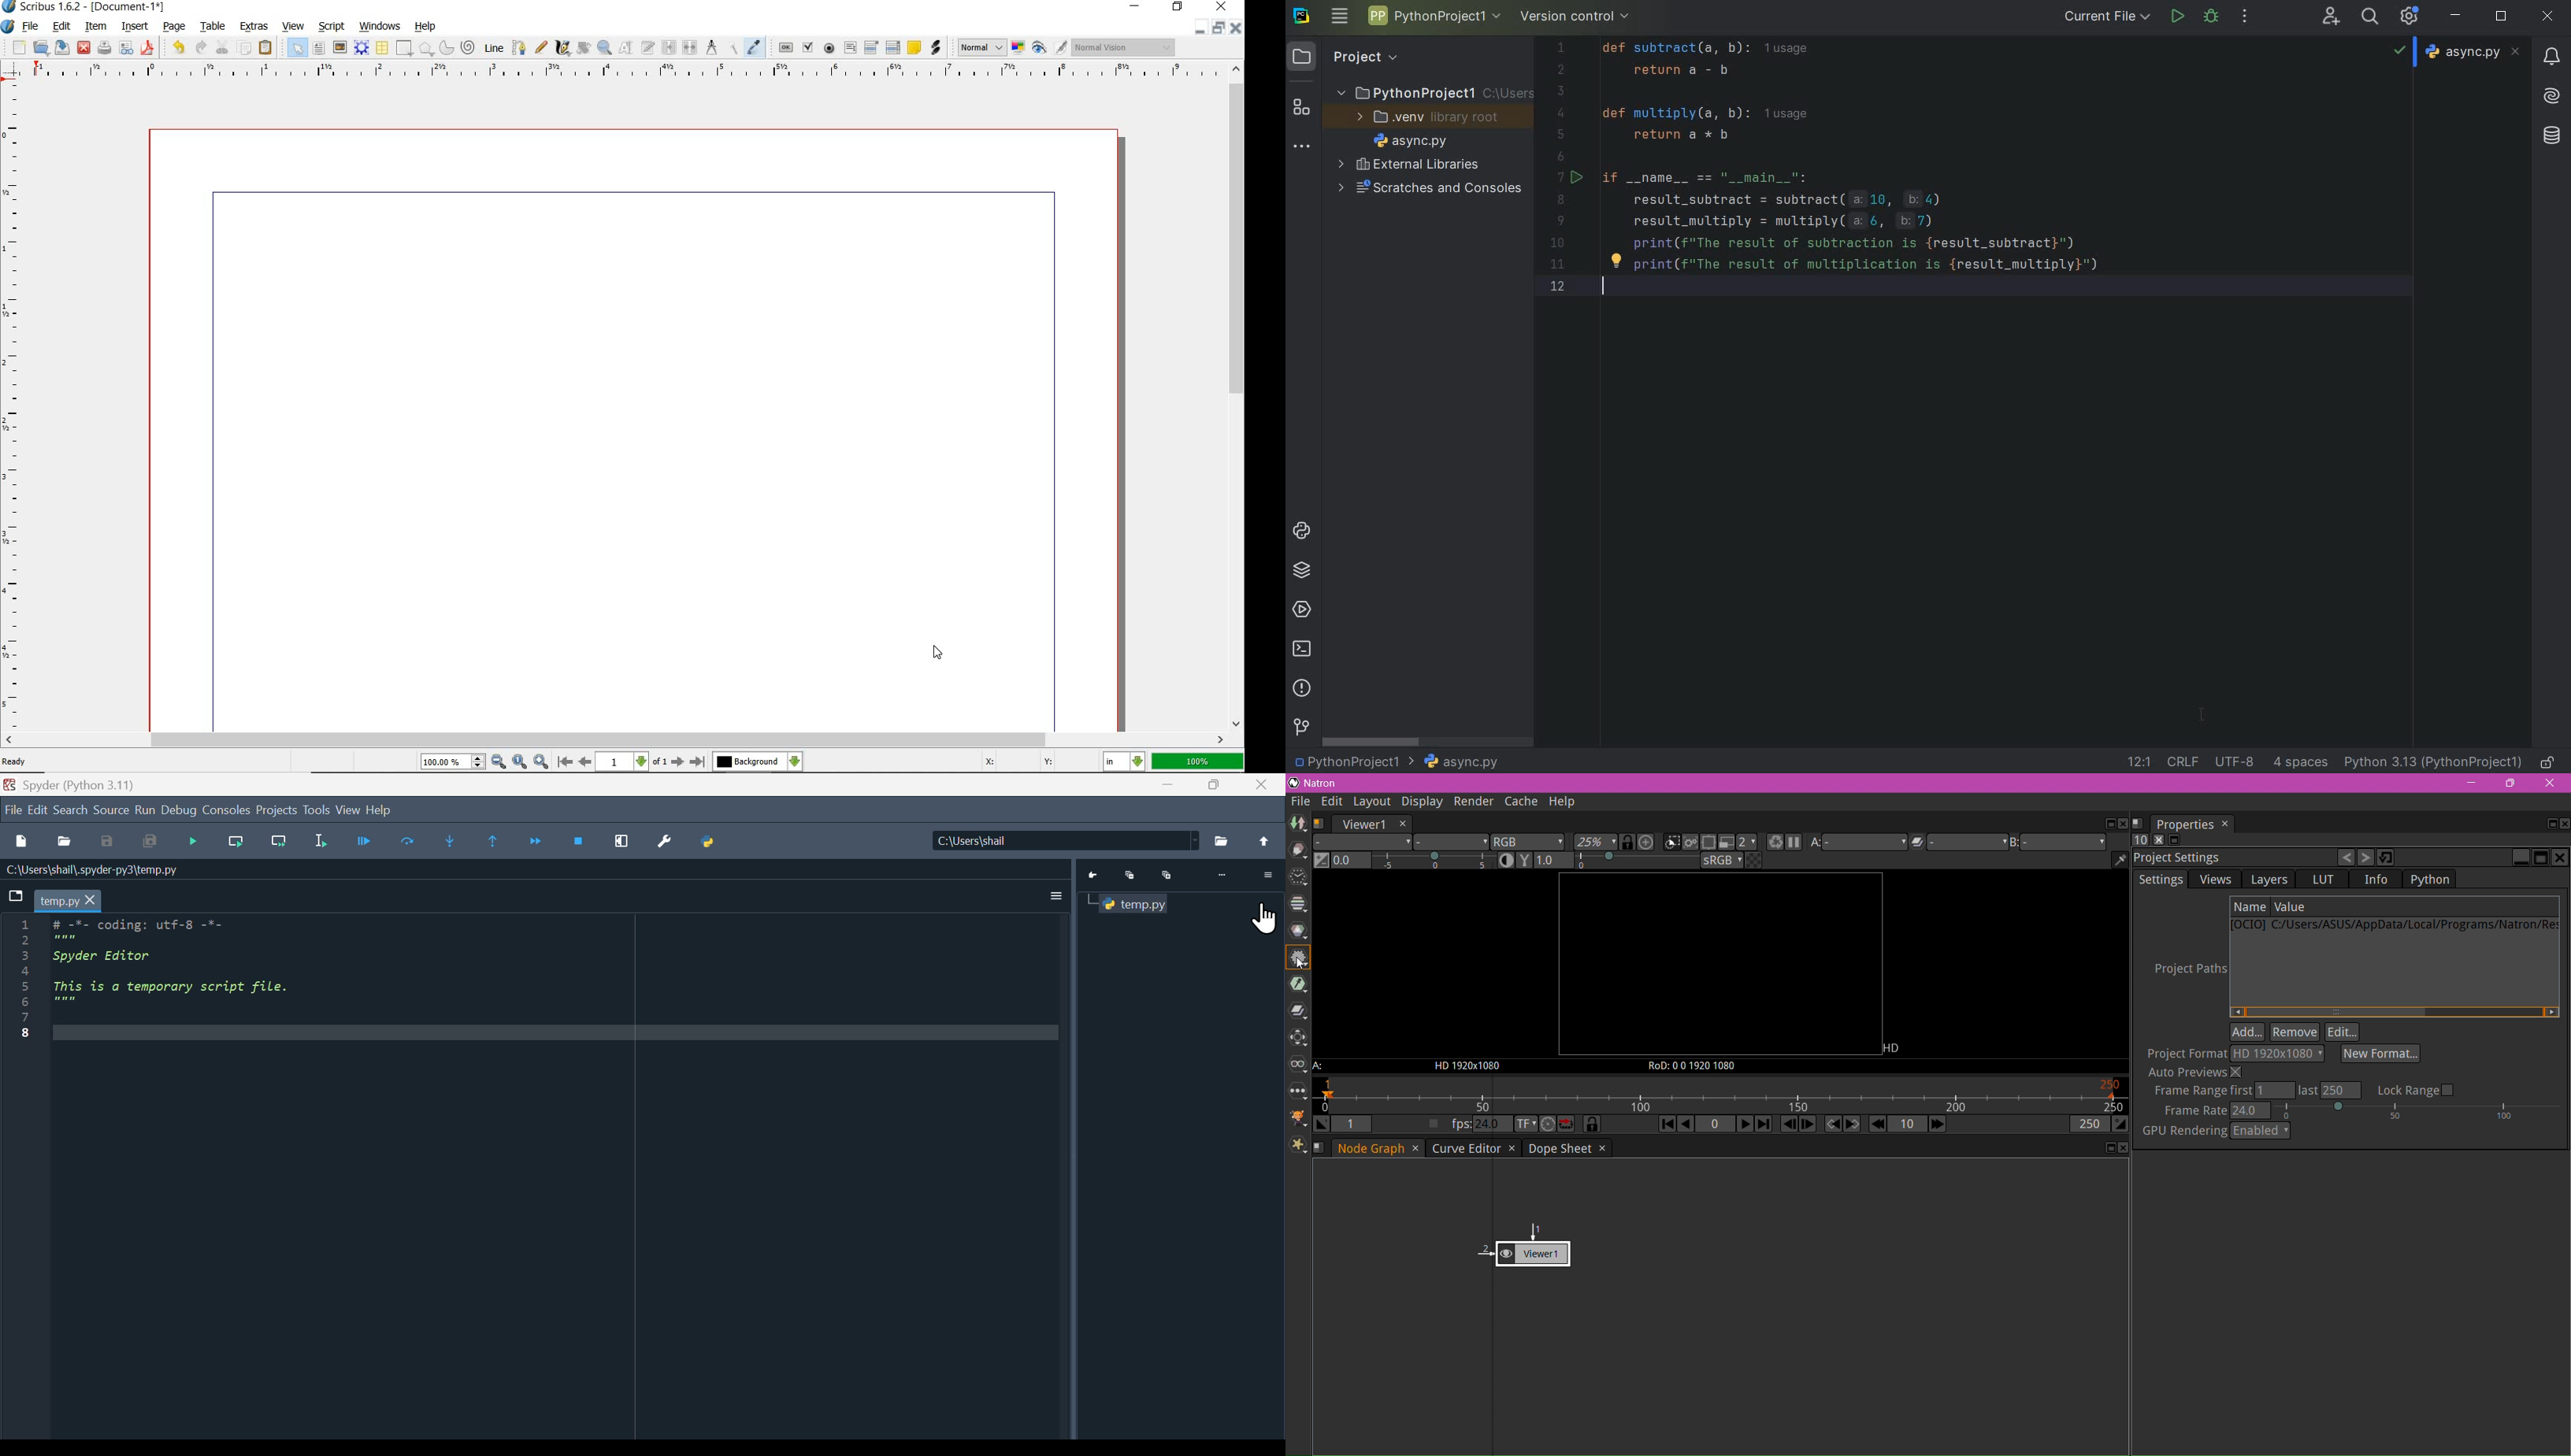 The height and width of the screenshot is (1456, 2576). I want to click on , so click(192, 844).